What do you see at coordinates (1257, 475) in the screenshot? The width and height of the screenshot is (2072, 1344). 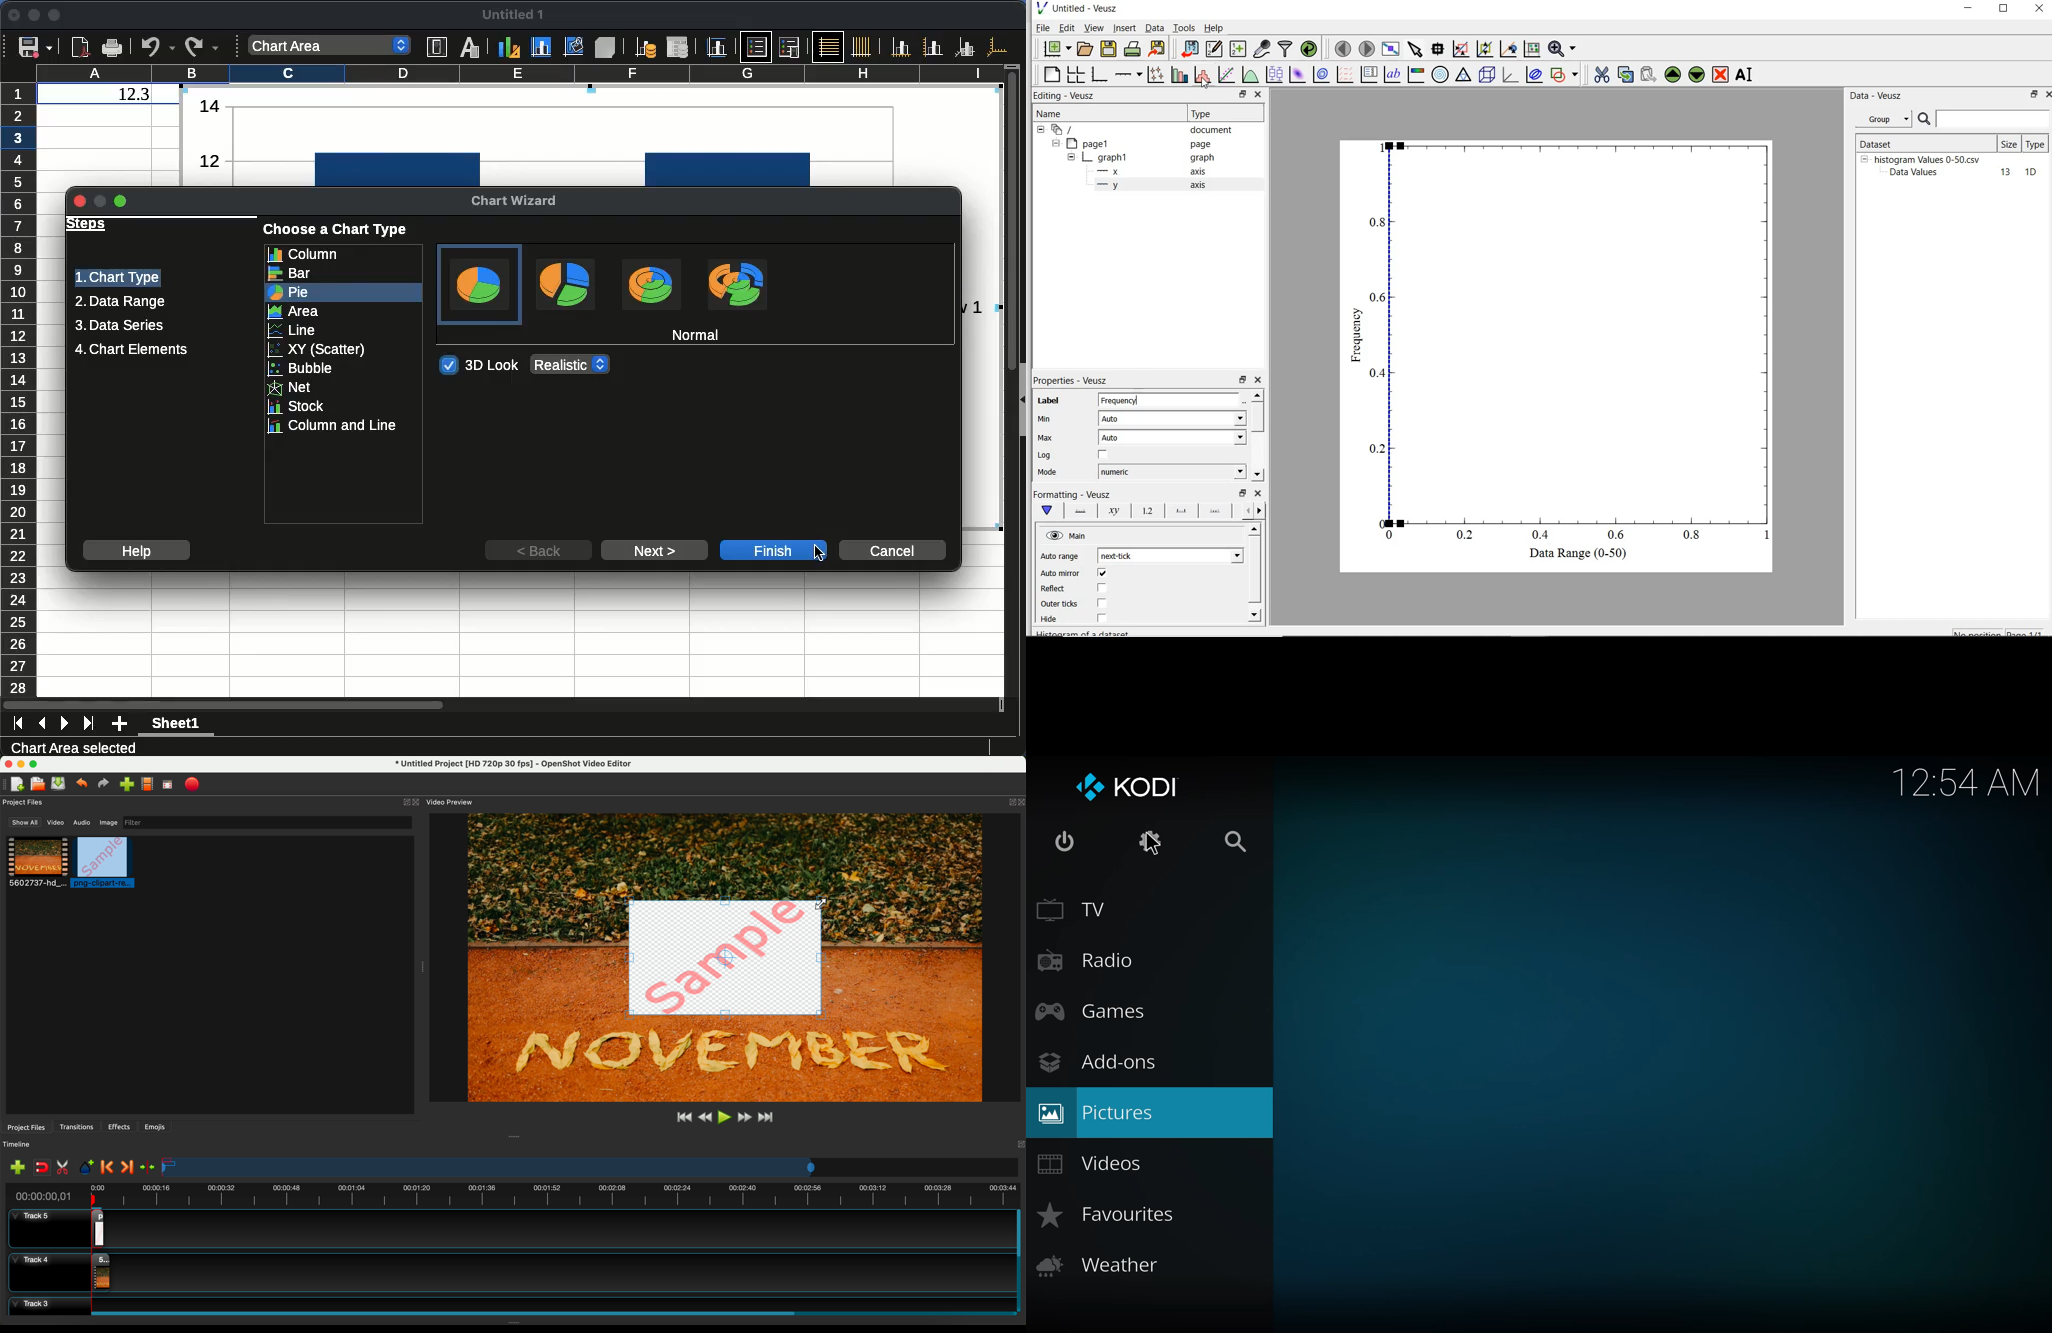 I see `move down` at bounding box center [1257, 475].